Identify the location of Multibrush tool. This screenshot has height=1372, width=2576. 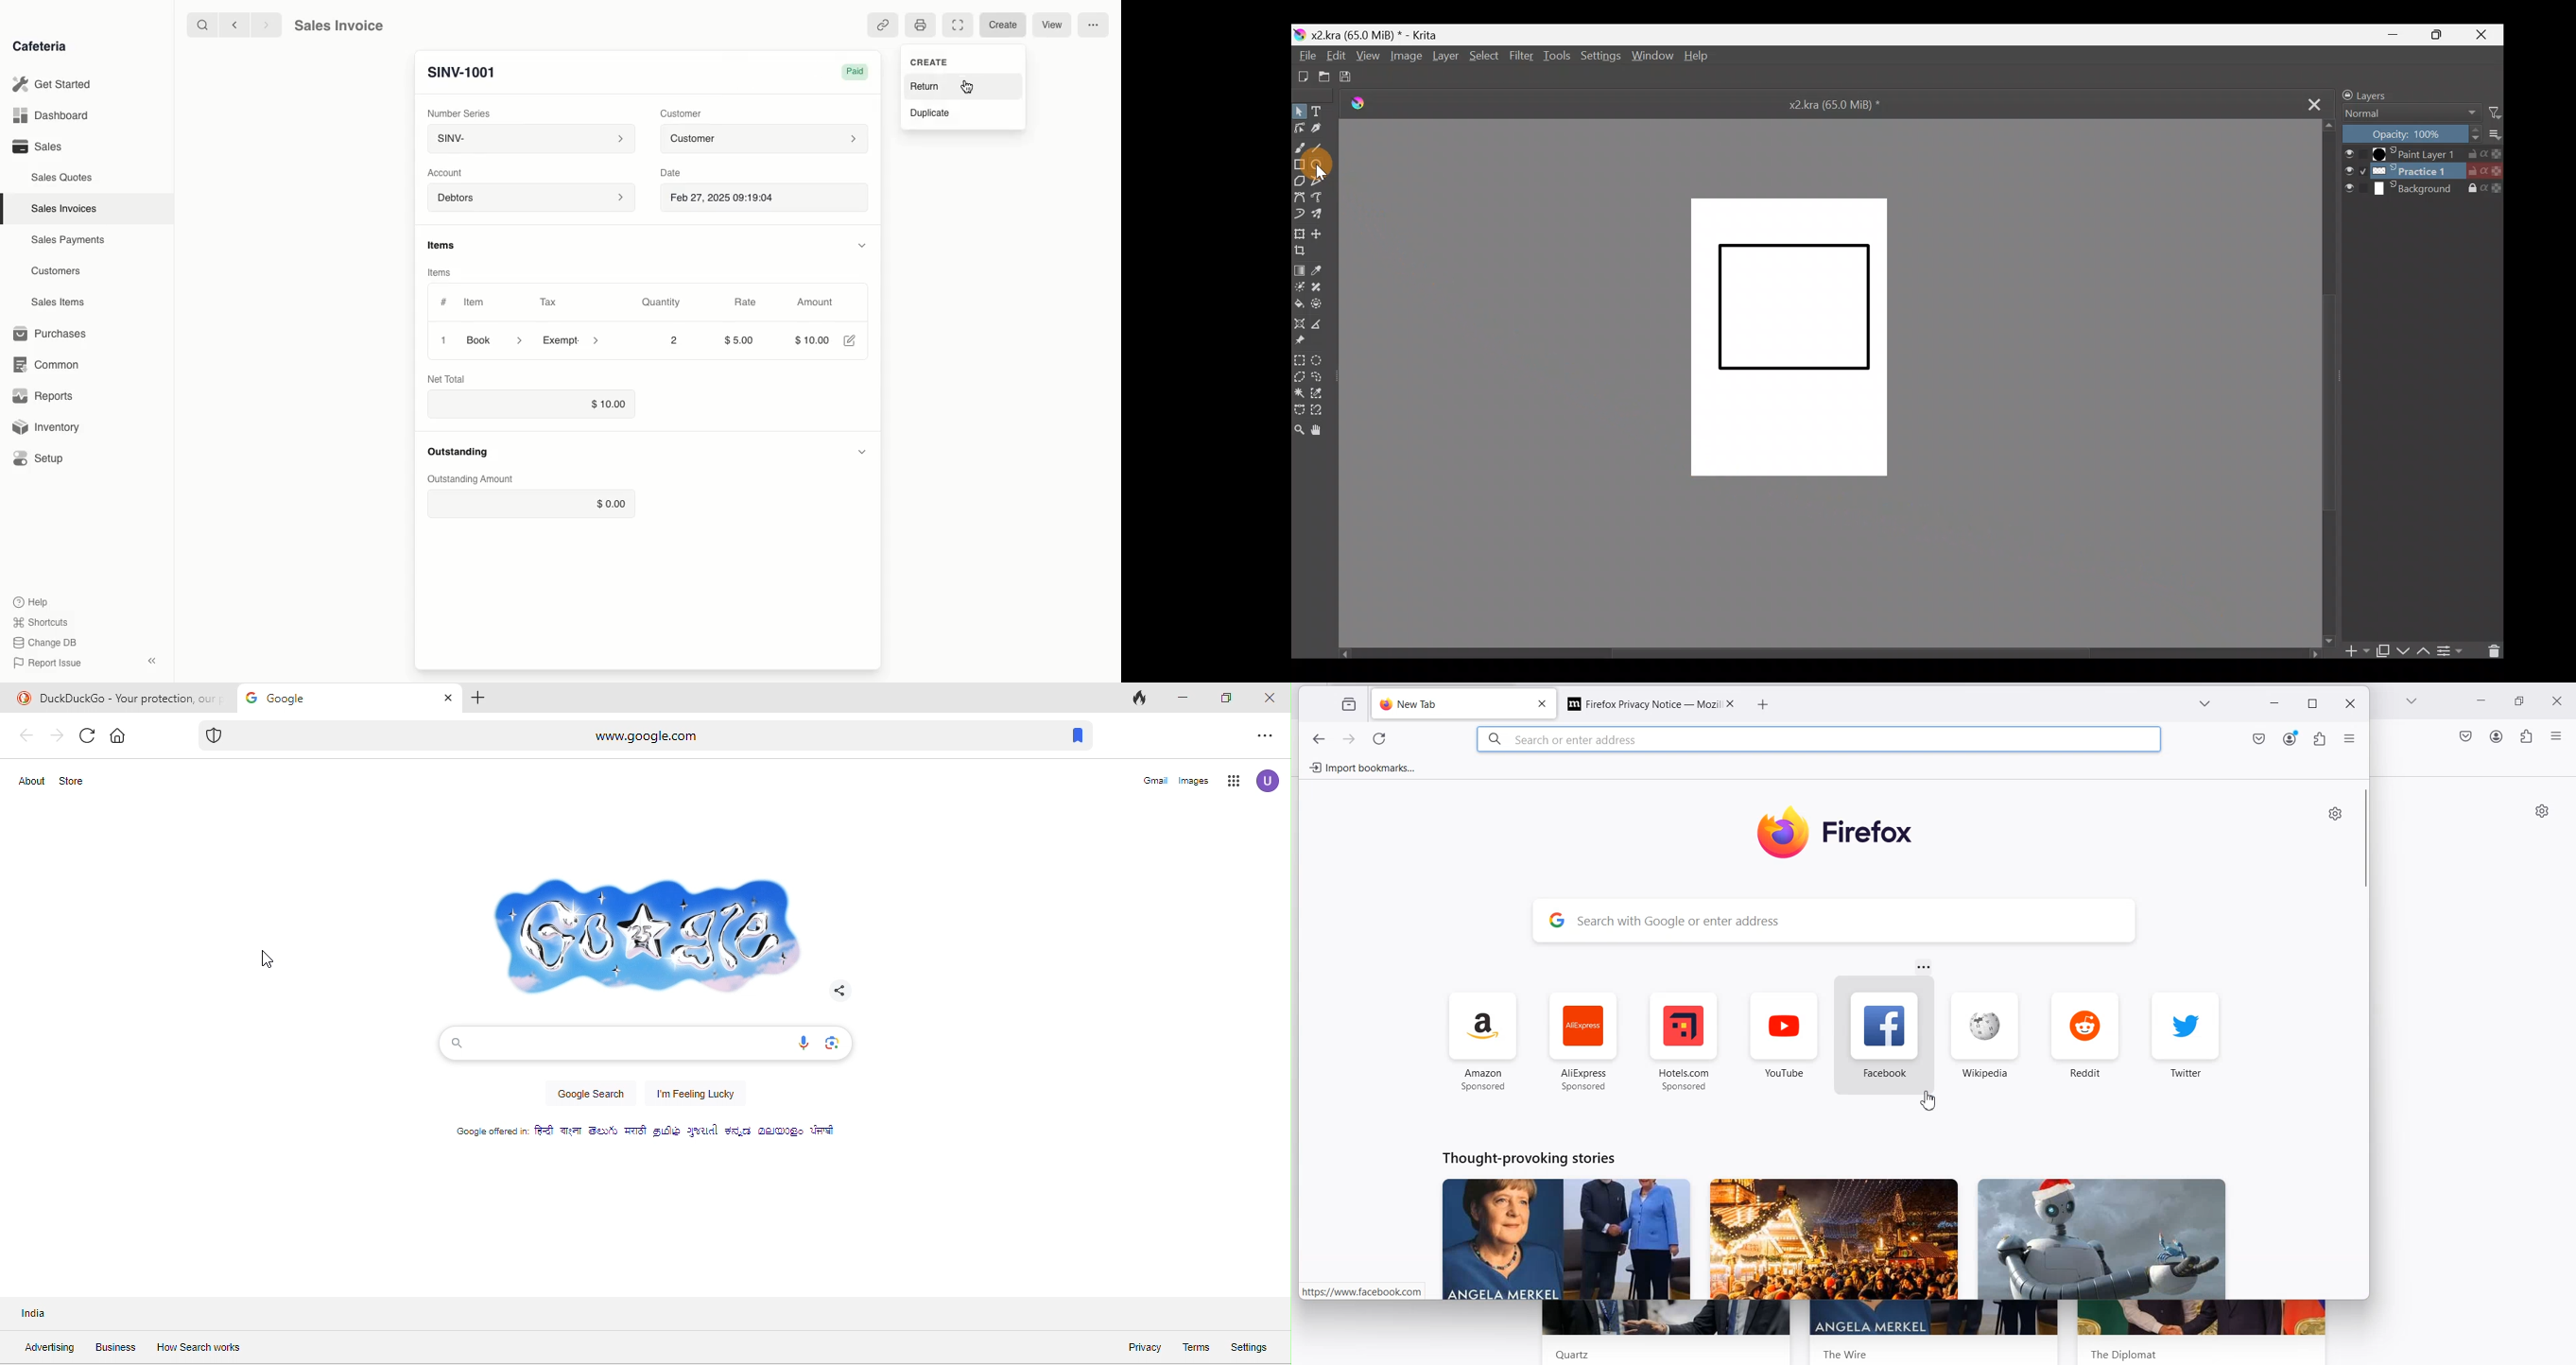
(1320, 214).